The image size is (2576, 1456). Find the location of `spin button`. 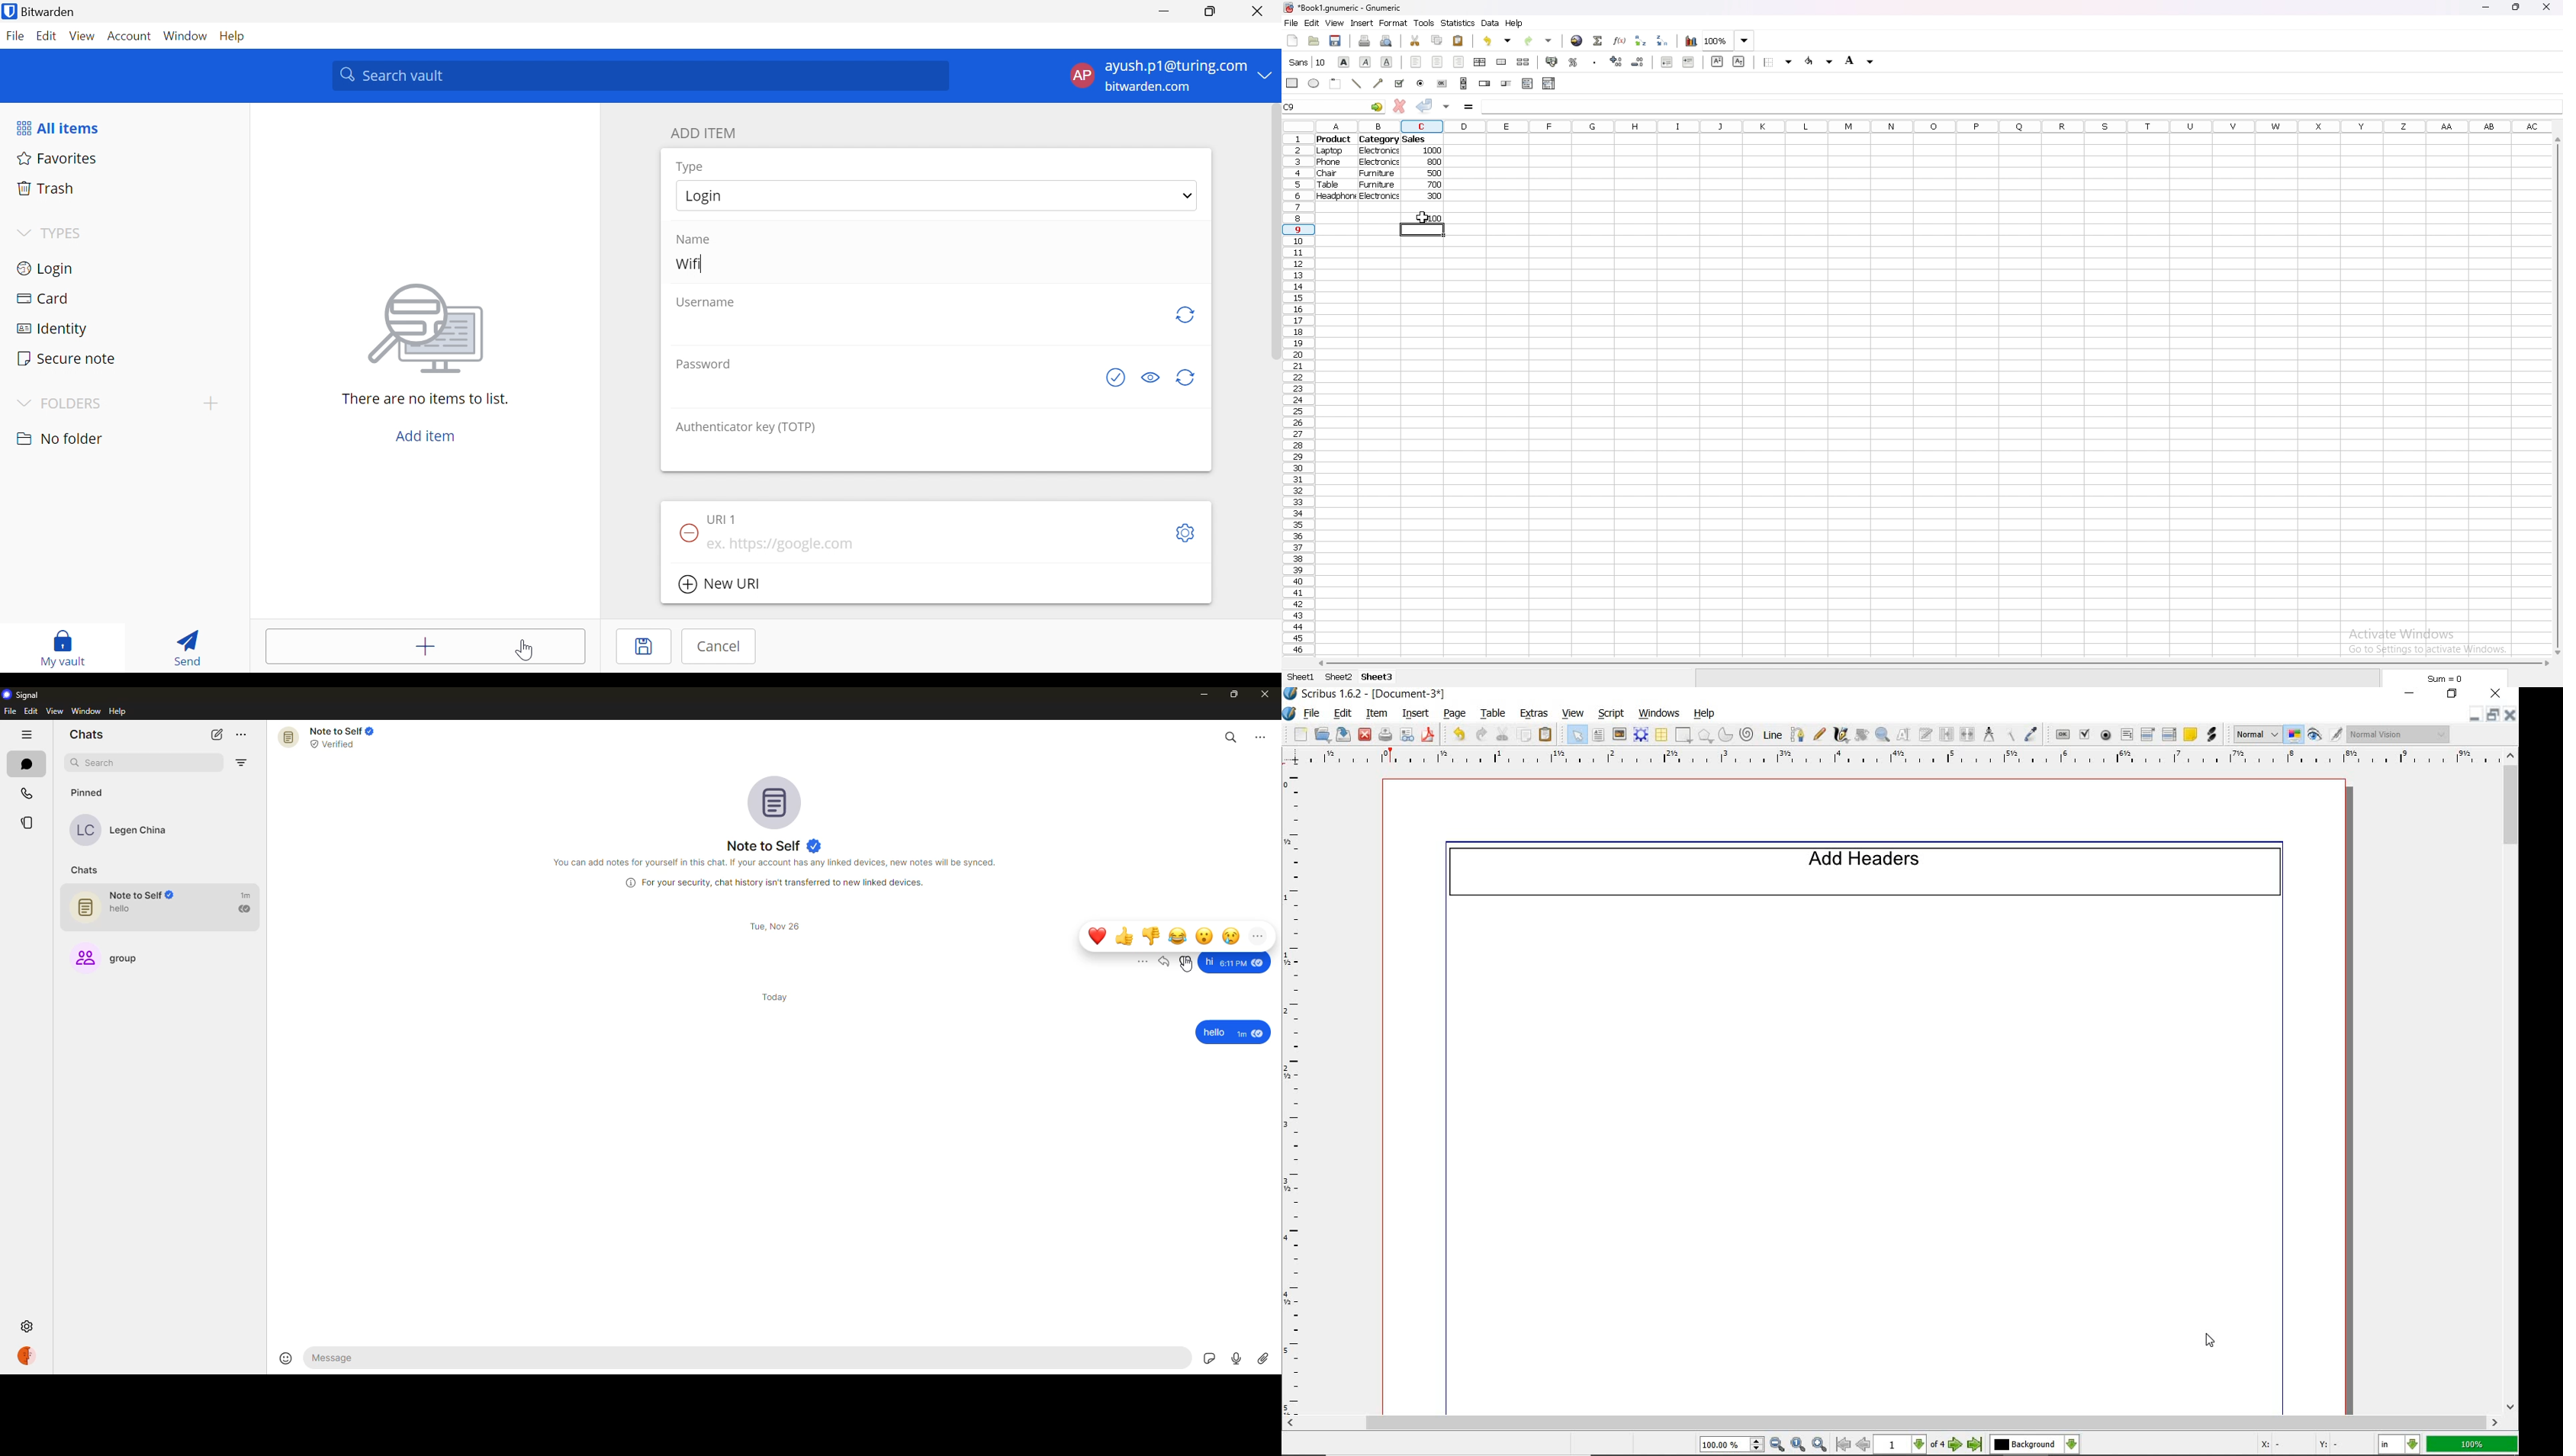

spin button is located at coordinates (1484, 84).